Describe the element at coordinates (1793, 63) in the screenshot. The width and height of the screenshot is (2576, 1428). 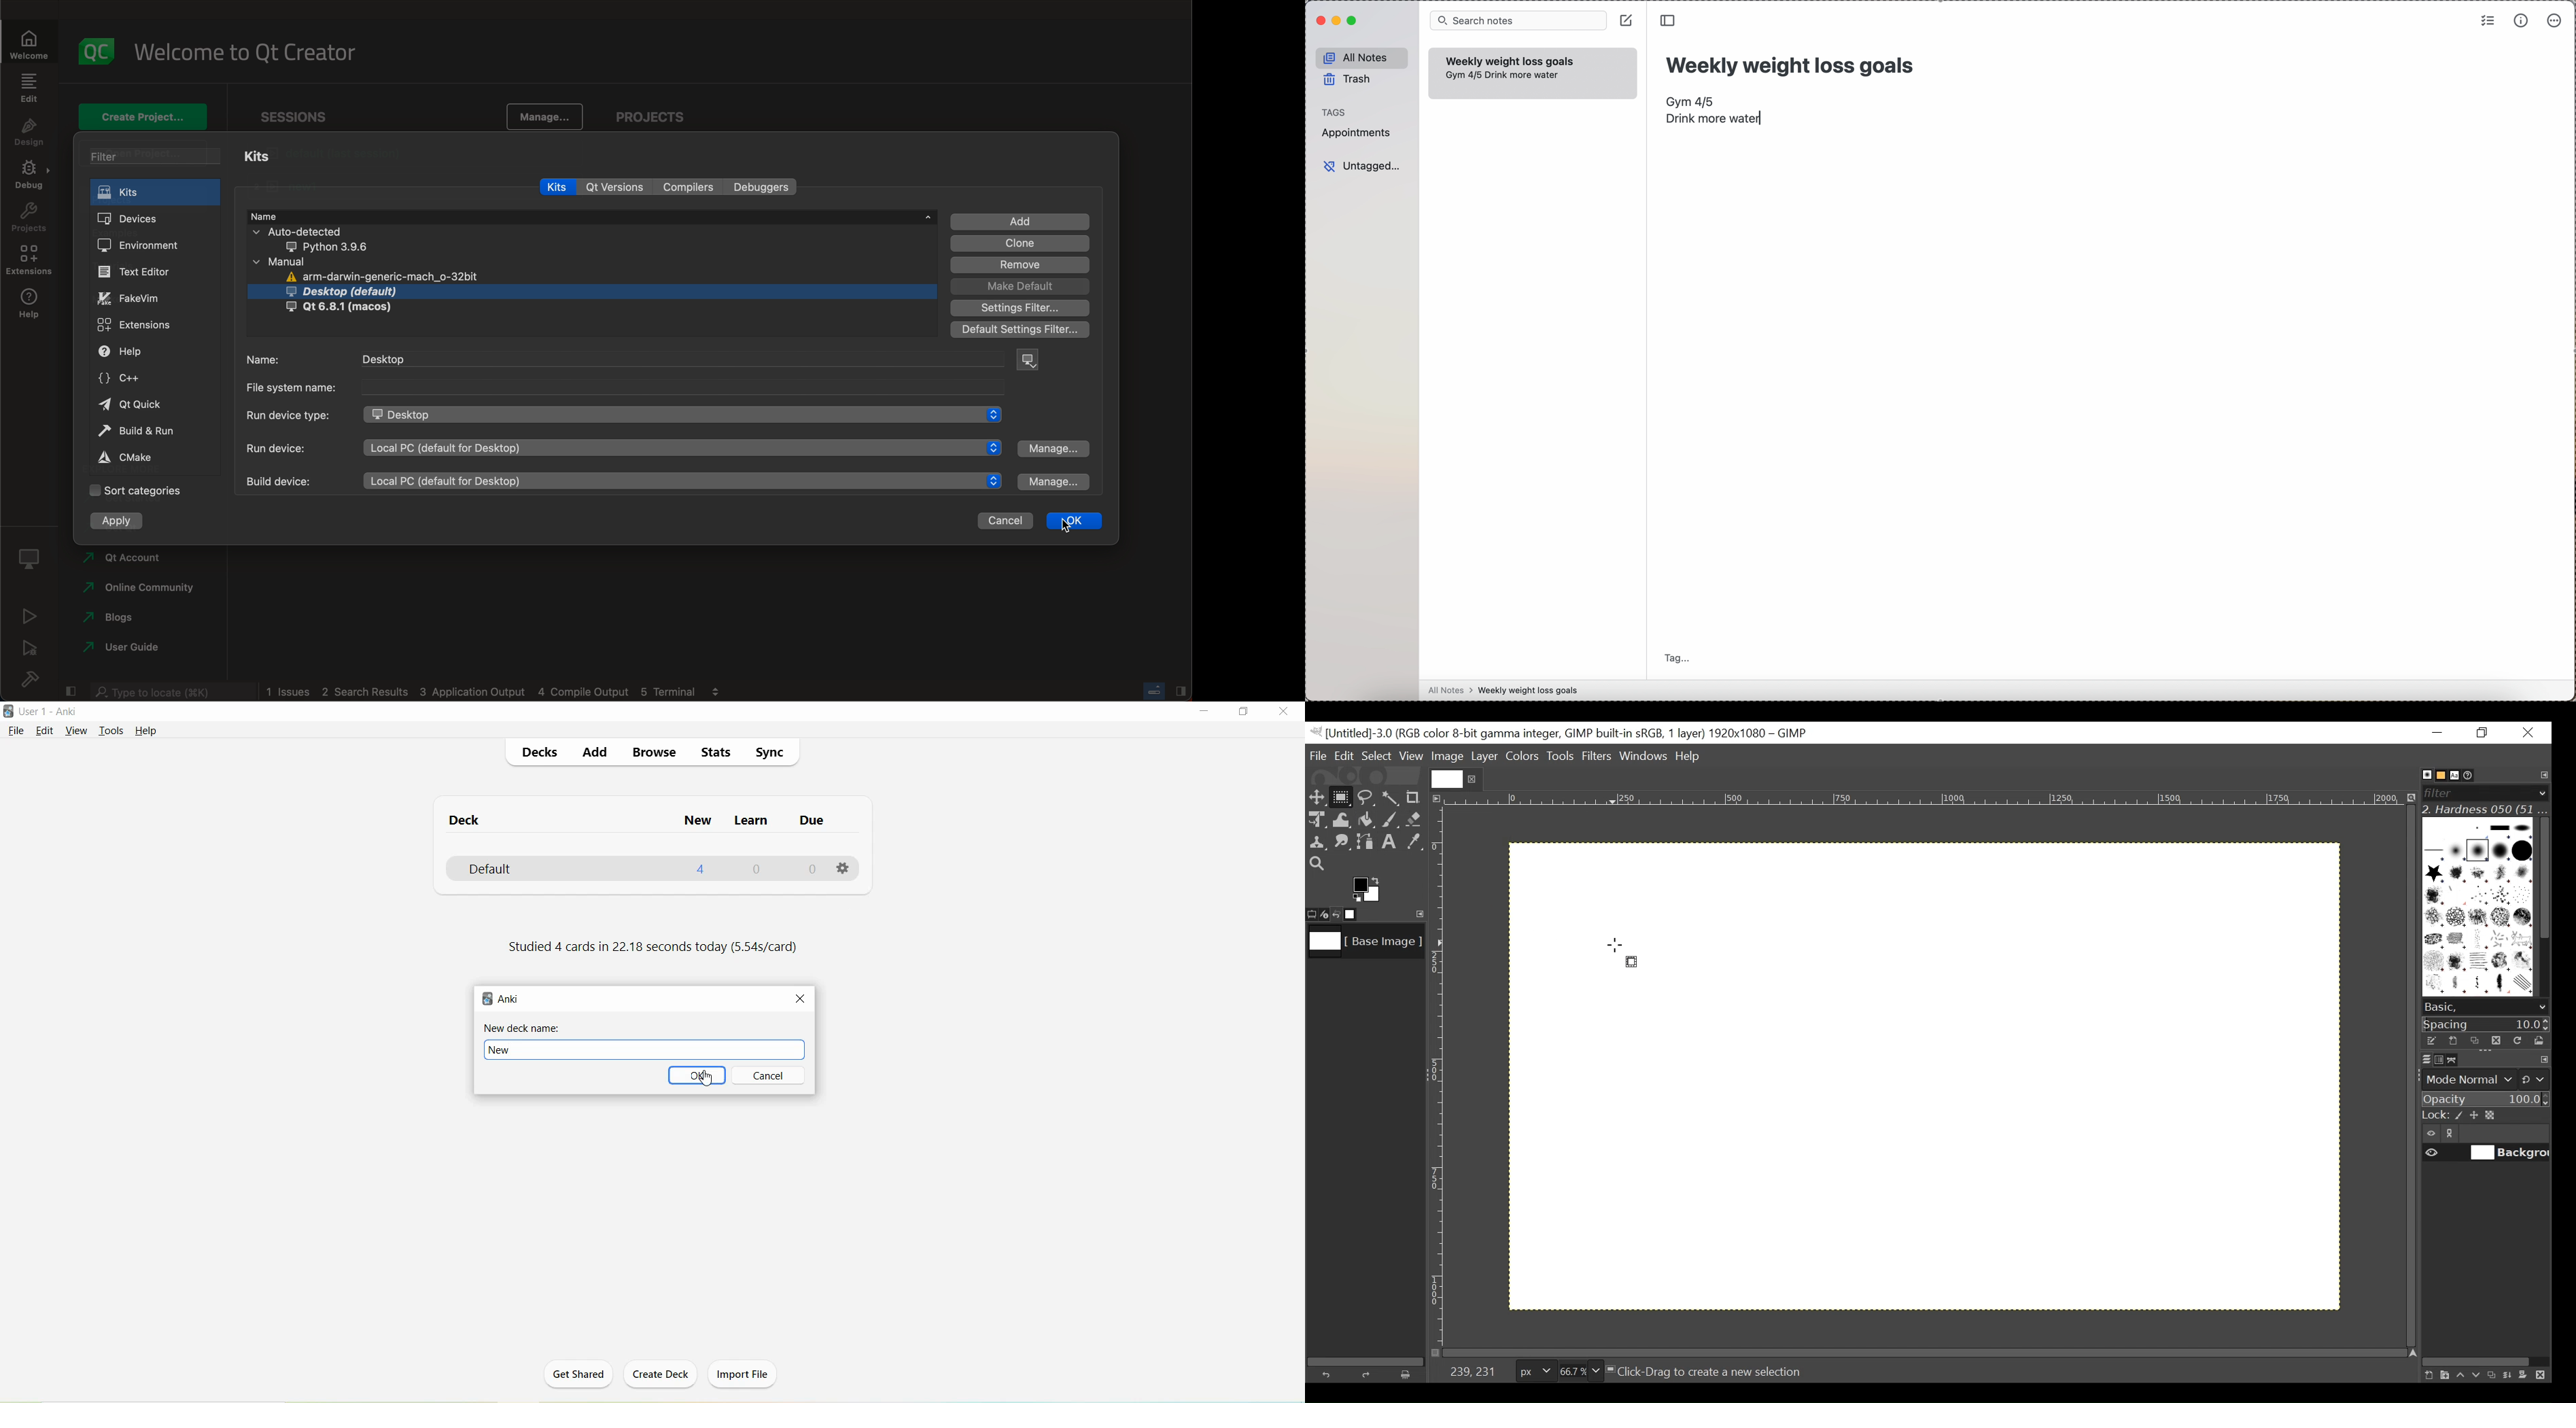
I see `title: Weekly weight loss goals` at that location.